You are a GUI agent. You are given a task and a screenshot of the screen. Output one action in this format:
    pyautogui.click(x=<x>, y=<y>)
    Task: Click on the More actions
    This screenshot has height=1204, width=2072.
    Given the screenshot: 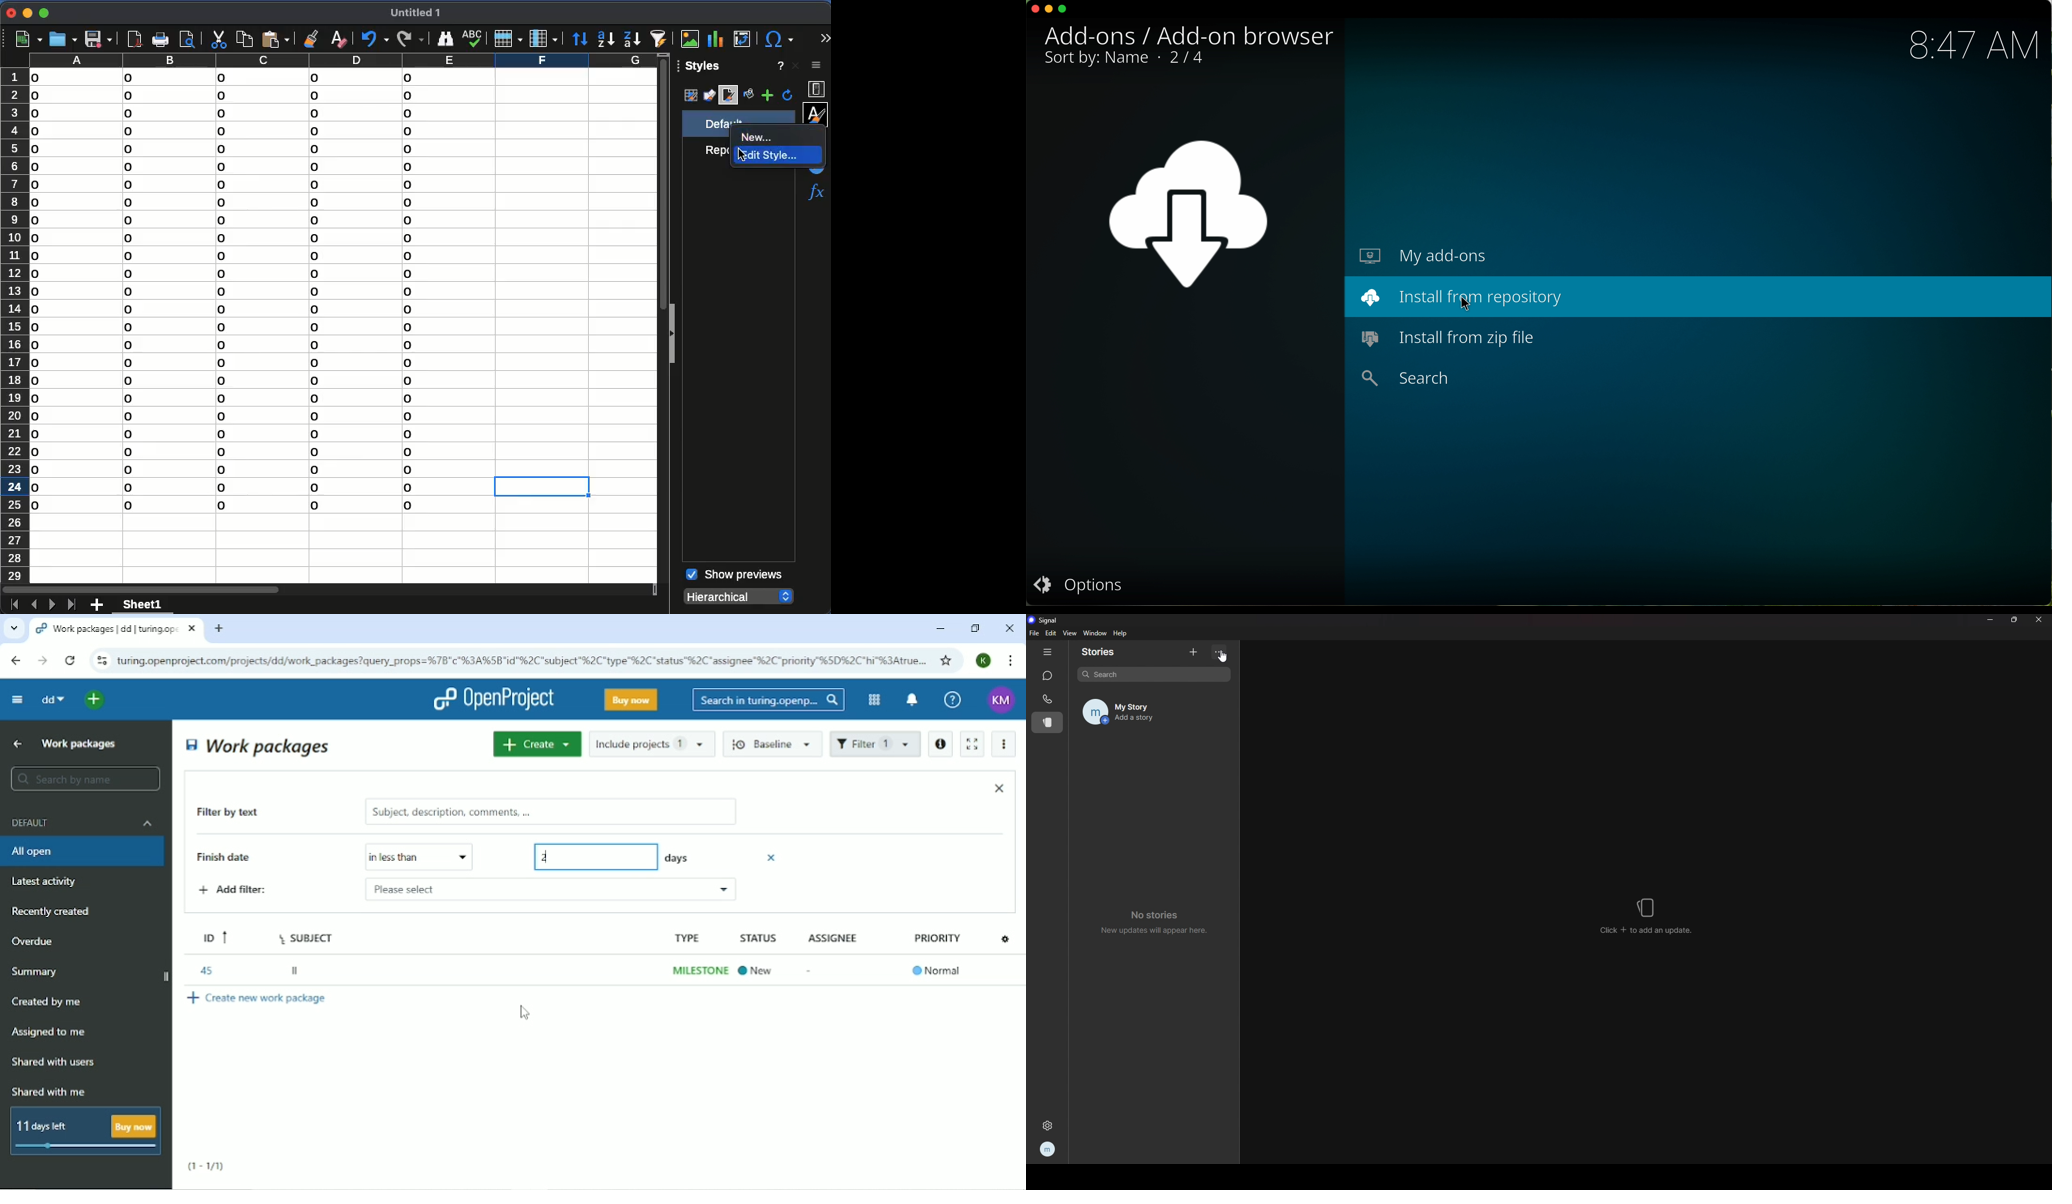 What is the action you would take?
    pyautogui.click(x=1005, y=745)
    